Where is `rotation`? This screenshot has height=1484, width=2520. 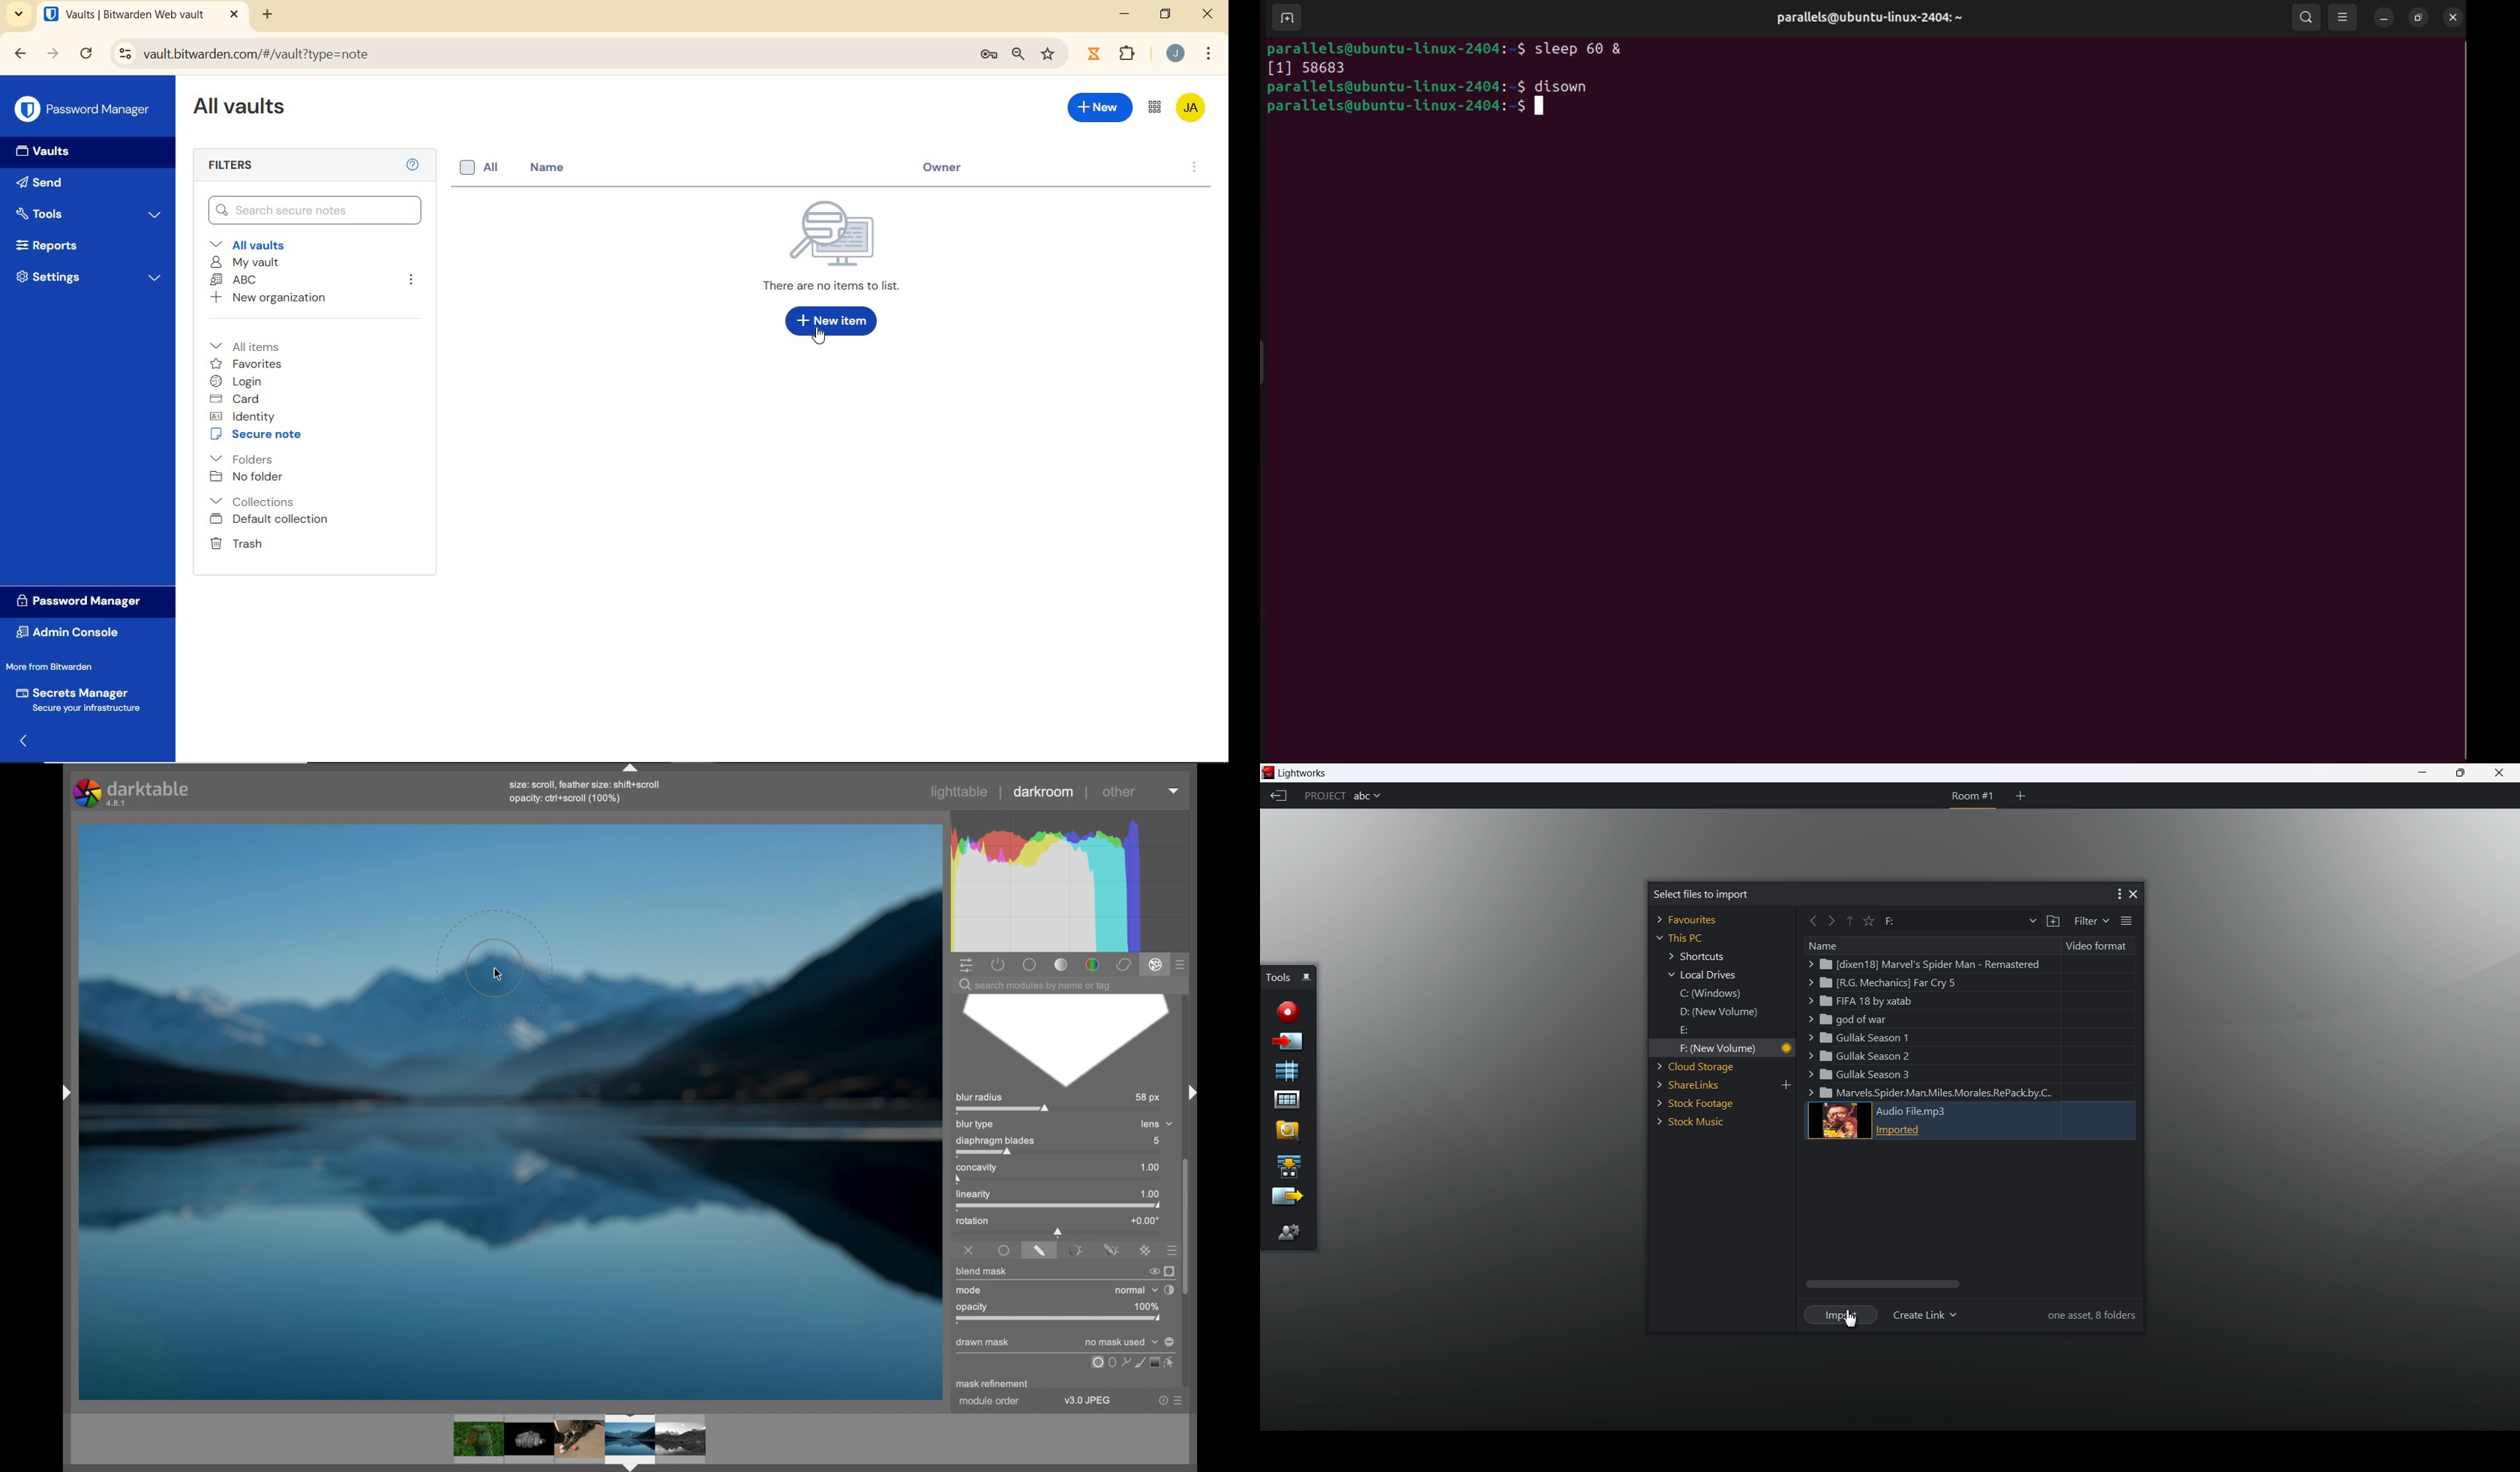
rotation is located at coordinates (973, 1221).